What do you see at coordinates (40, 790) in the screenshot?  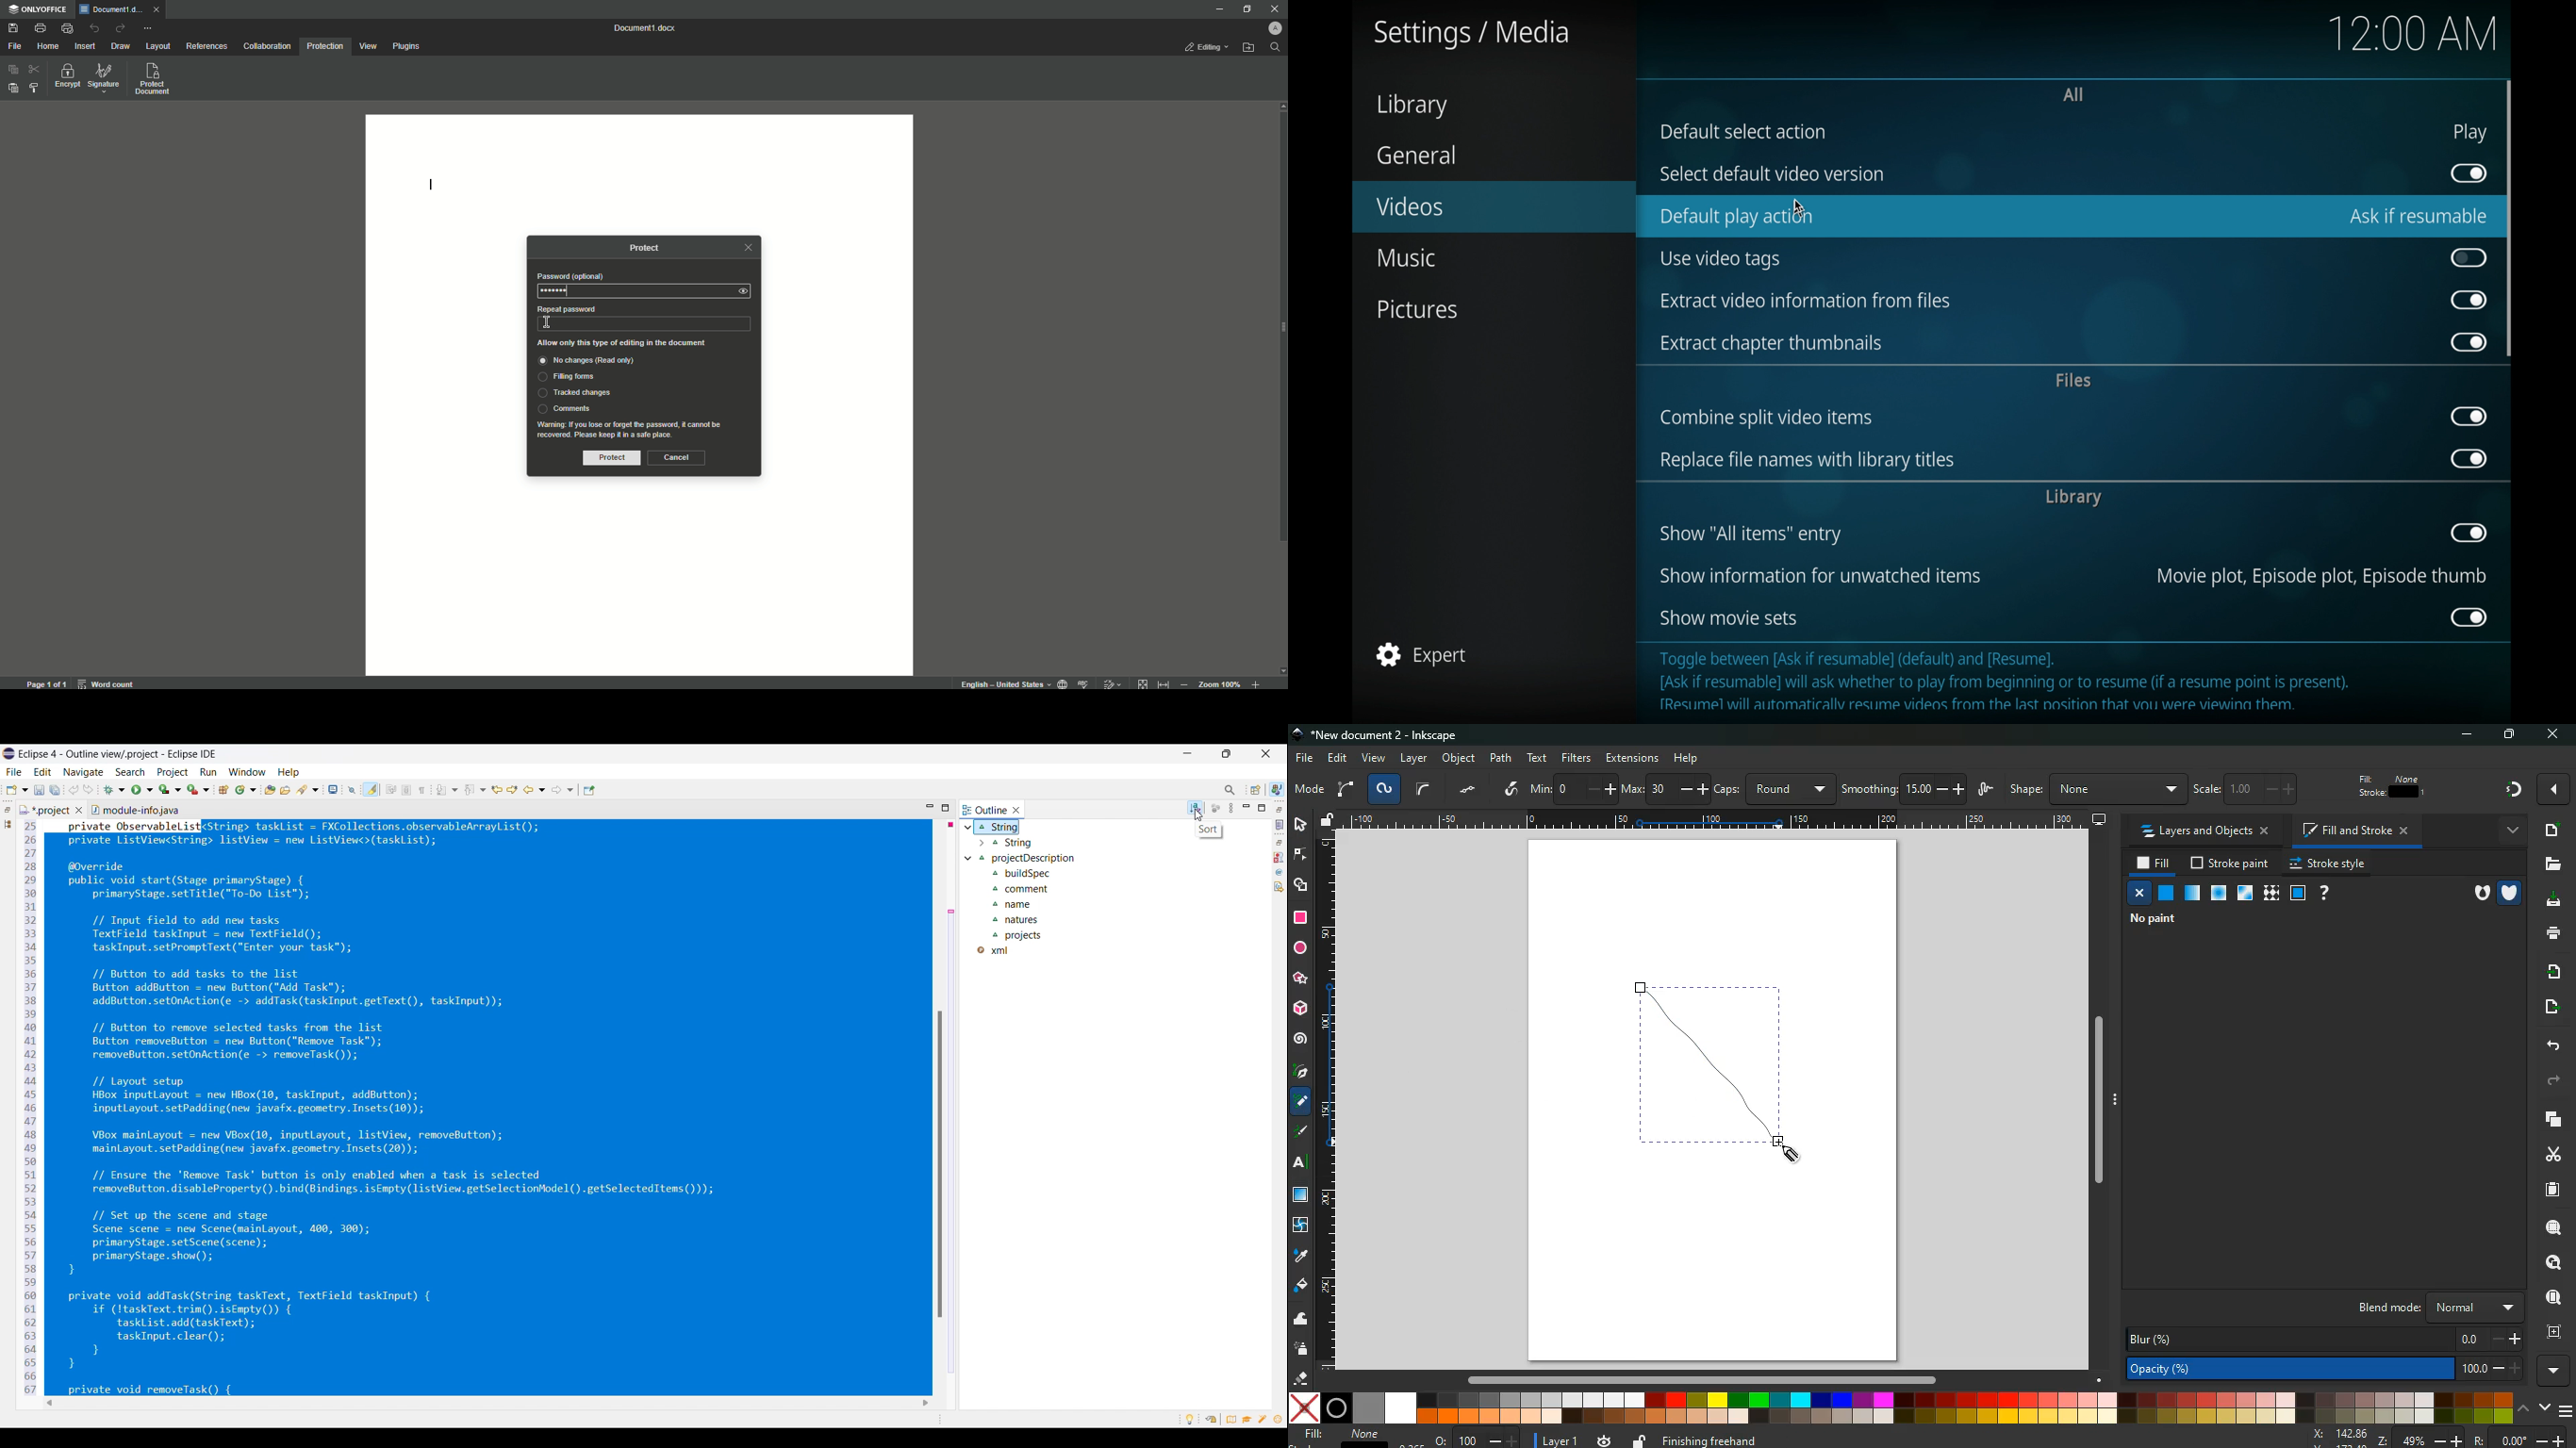 I see `Save` at bounding box center [40, 790].